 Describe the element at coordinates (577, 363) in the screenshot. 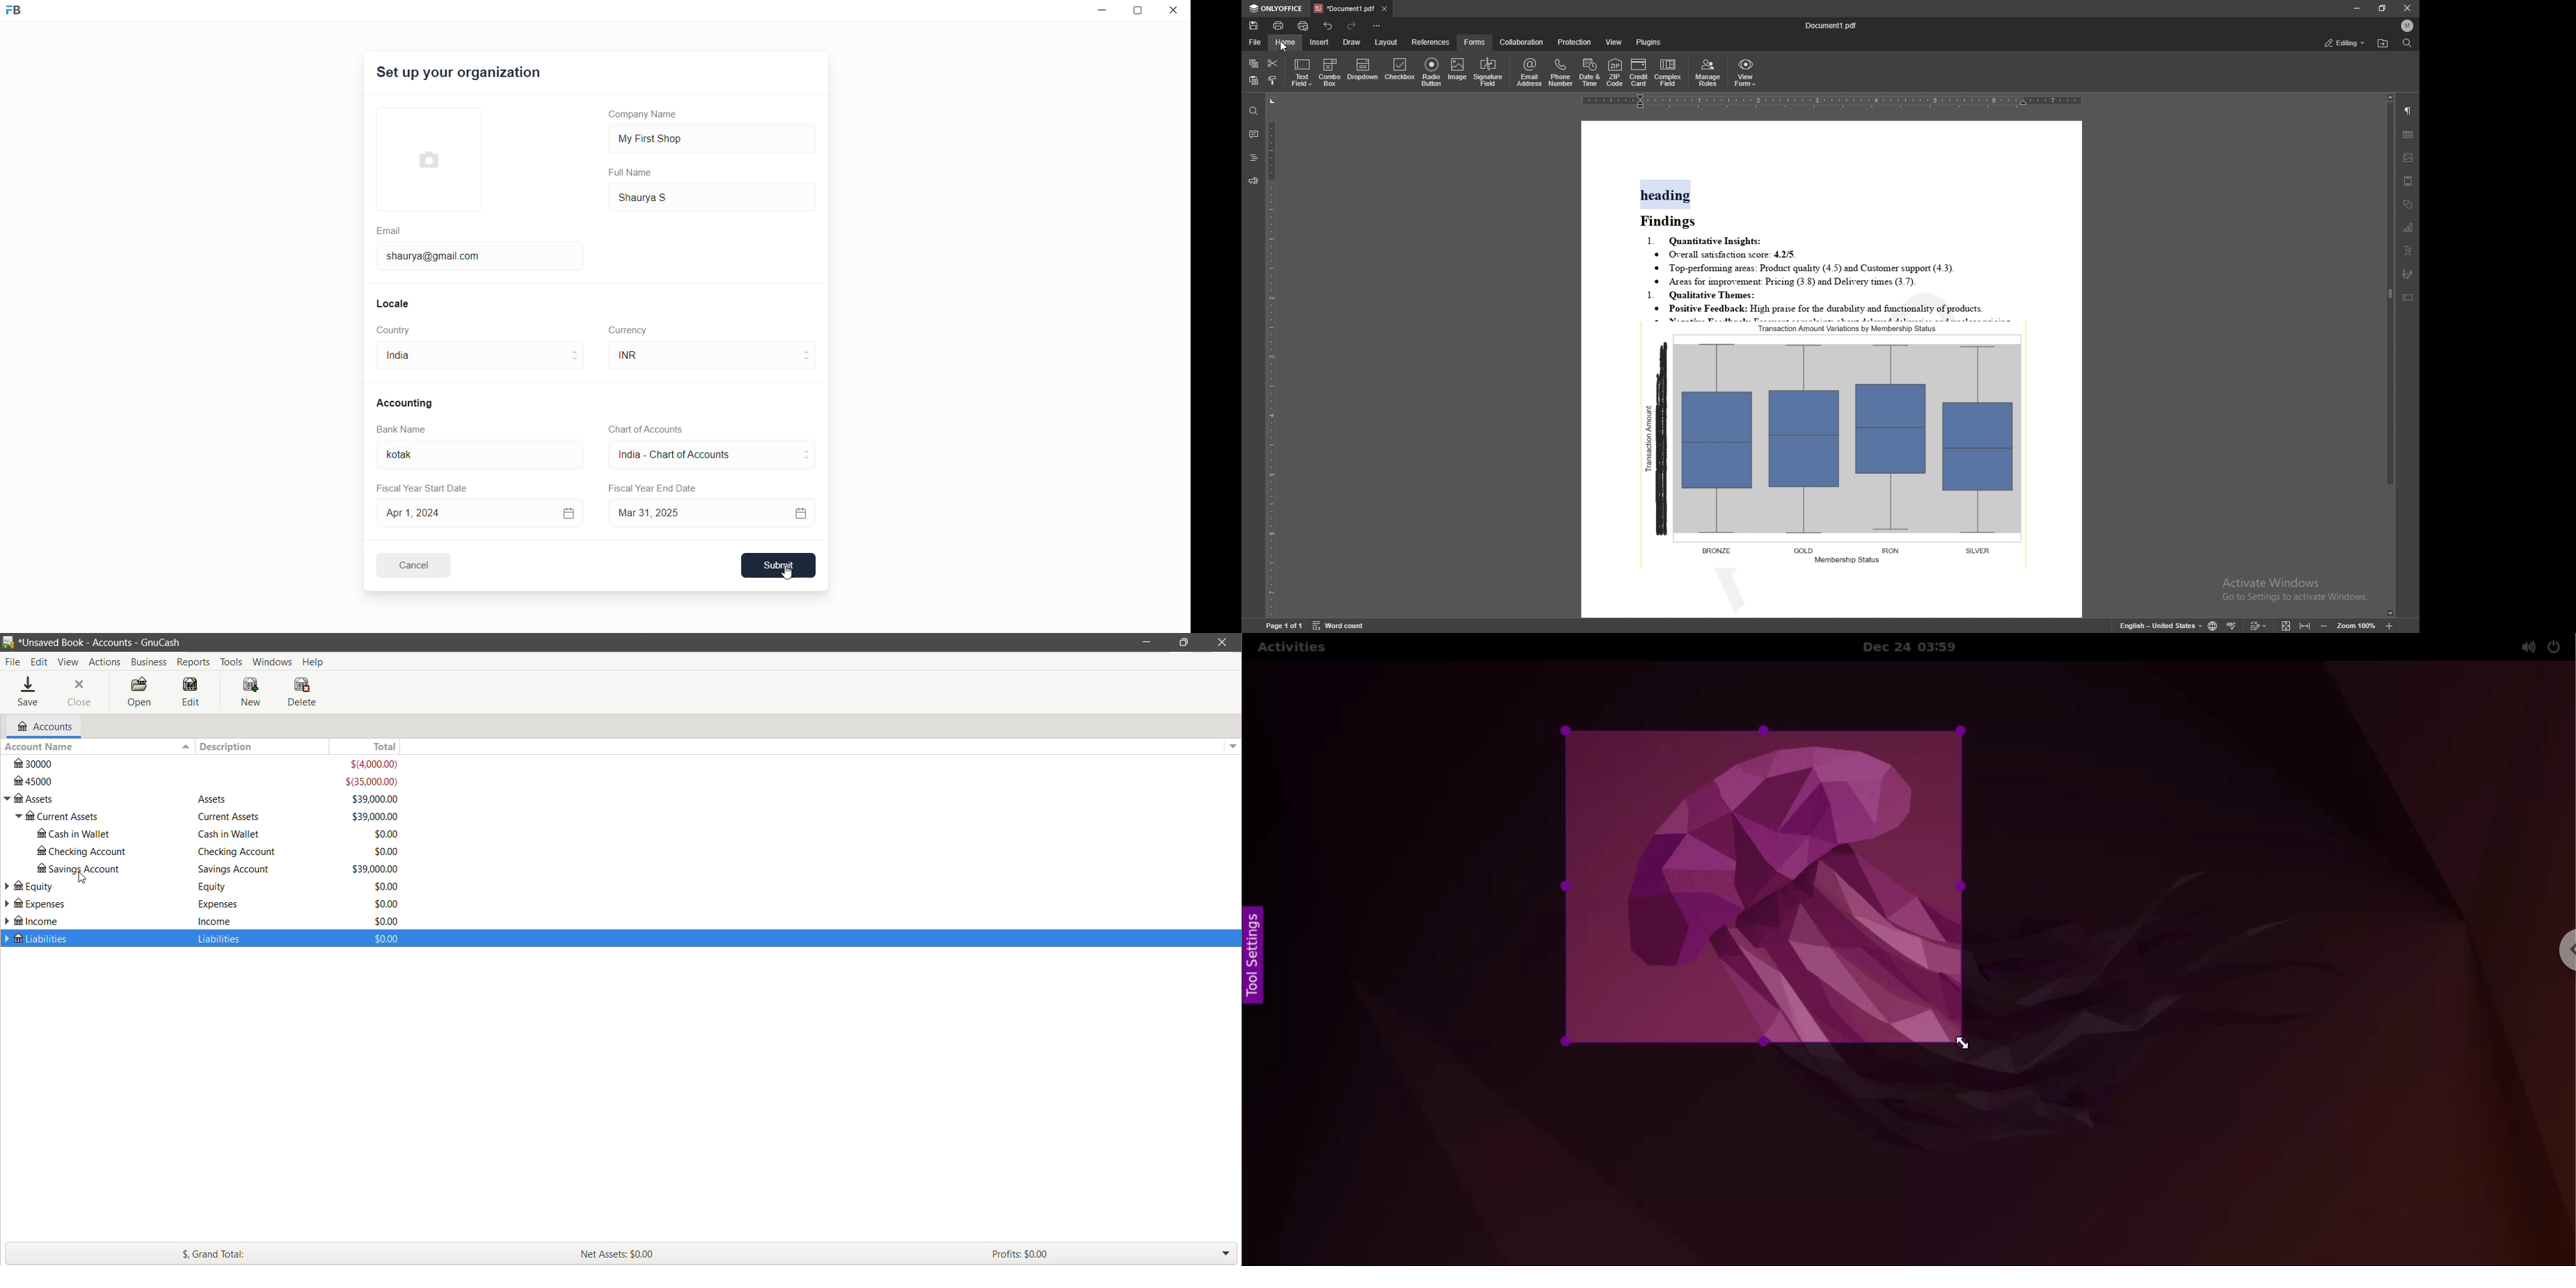

I see `move to below country` at that location.